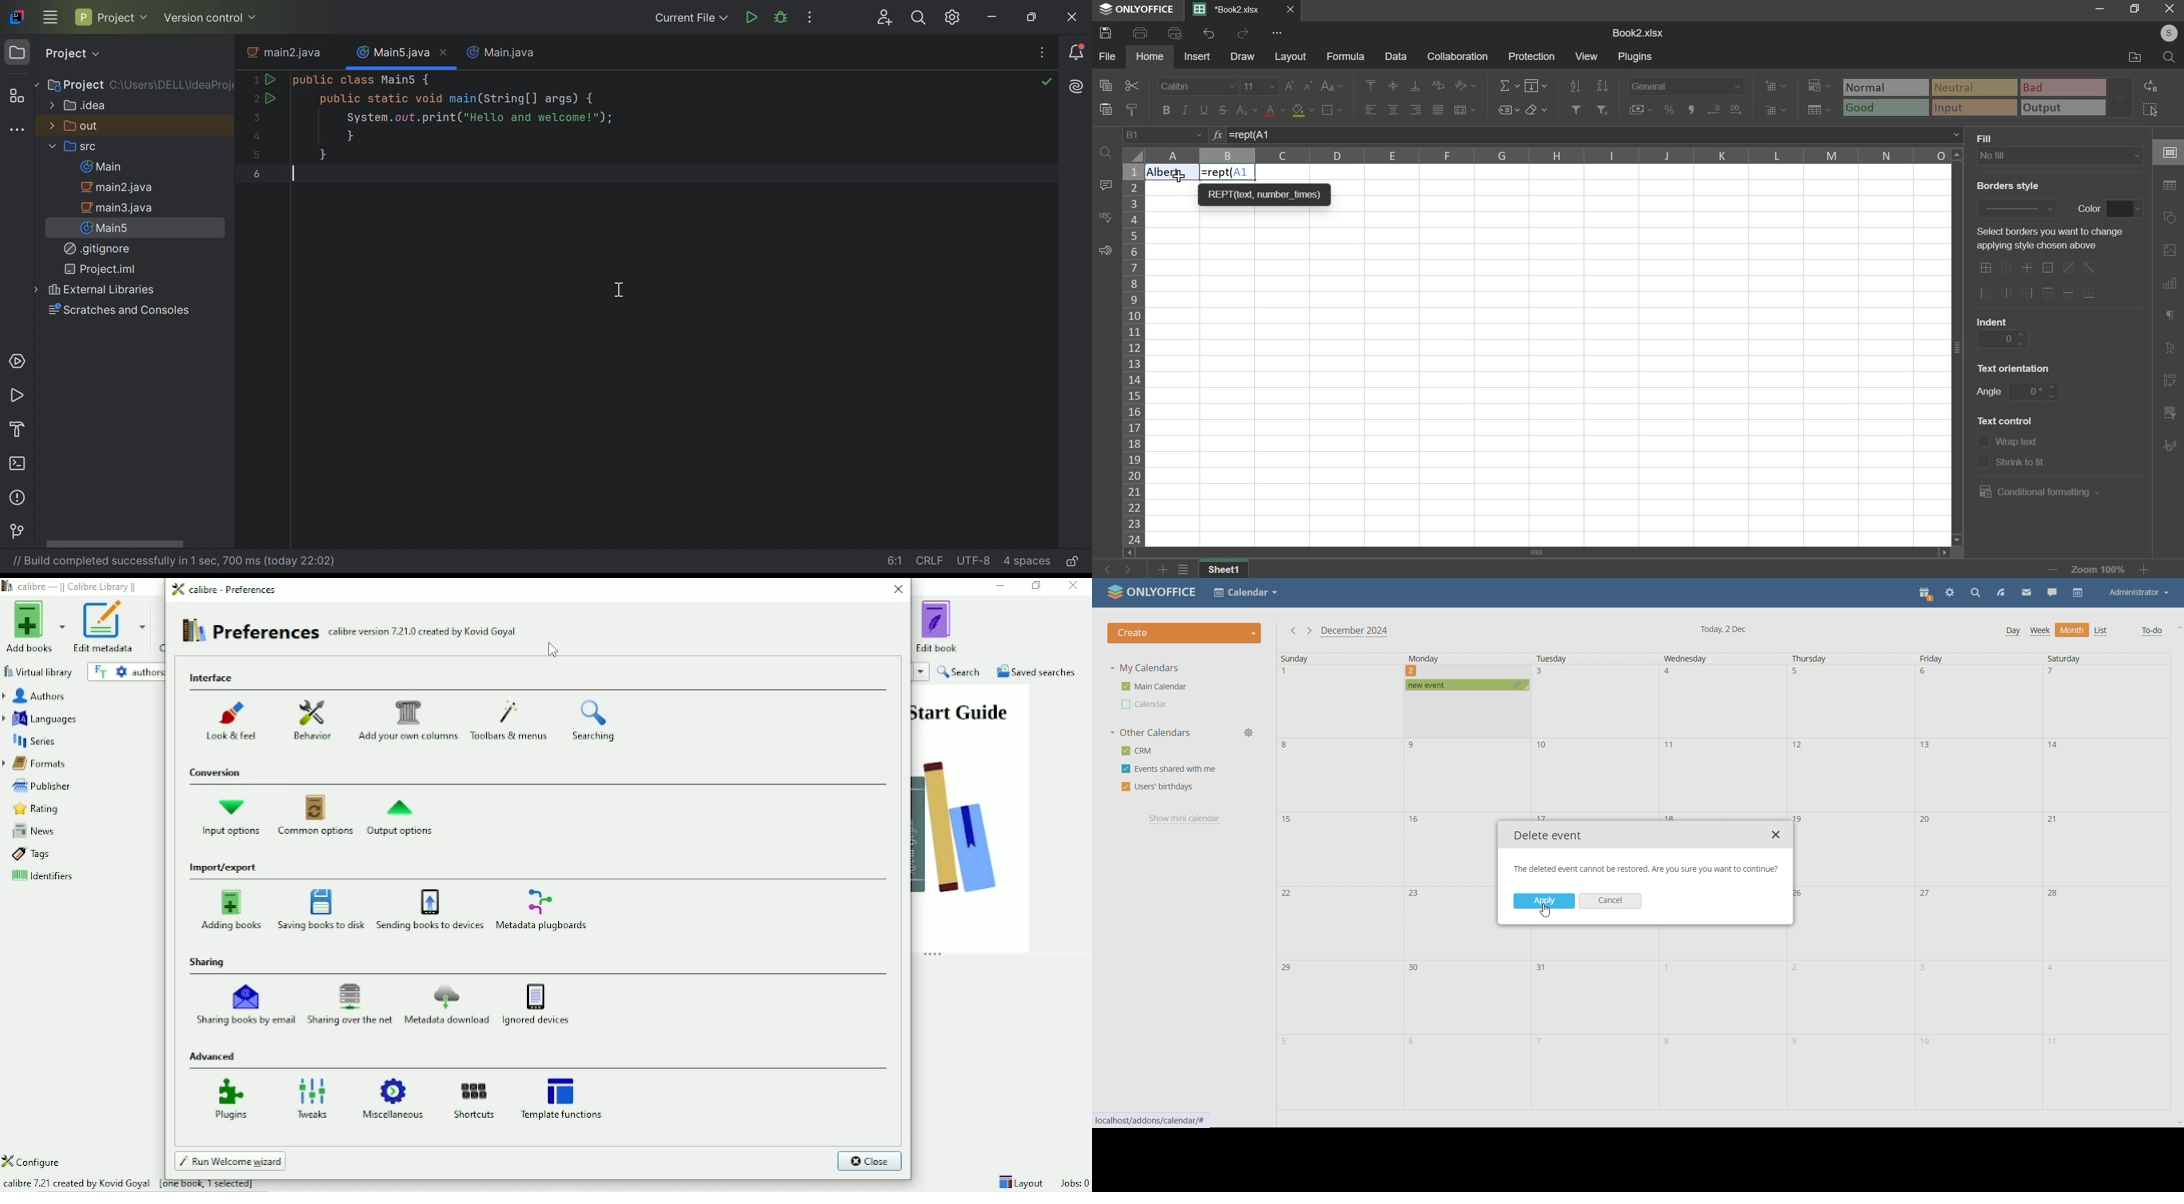 This screenshot has width=2184, height=1204. Describe the element at coordinates (431, 911) in the screenshot. I see `Sending books to devices` at that location.